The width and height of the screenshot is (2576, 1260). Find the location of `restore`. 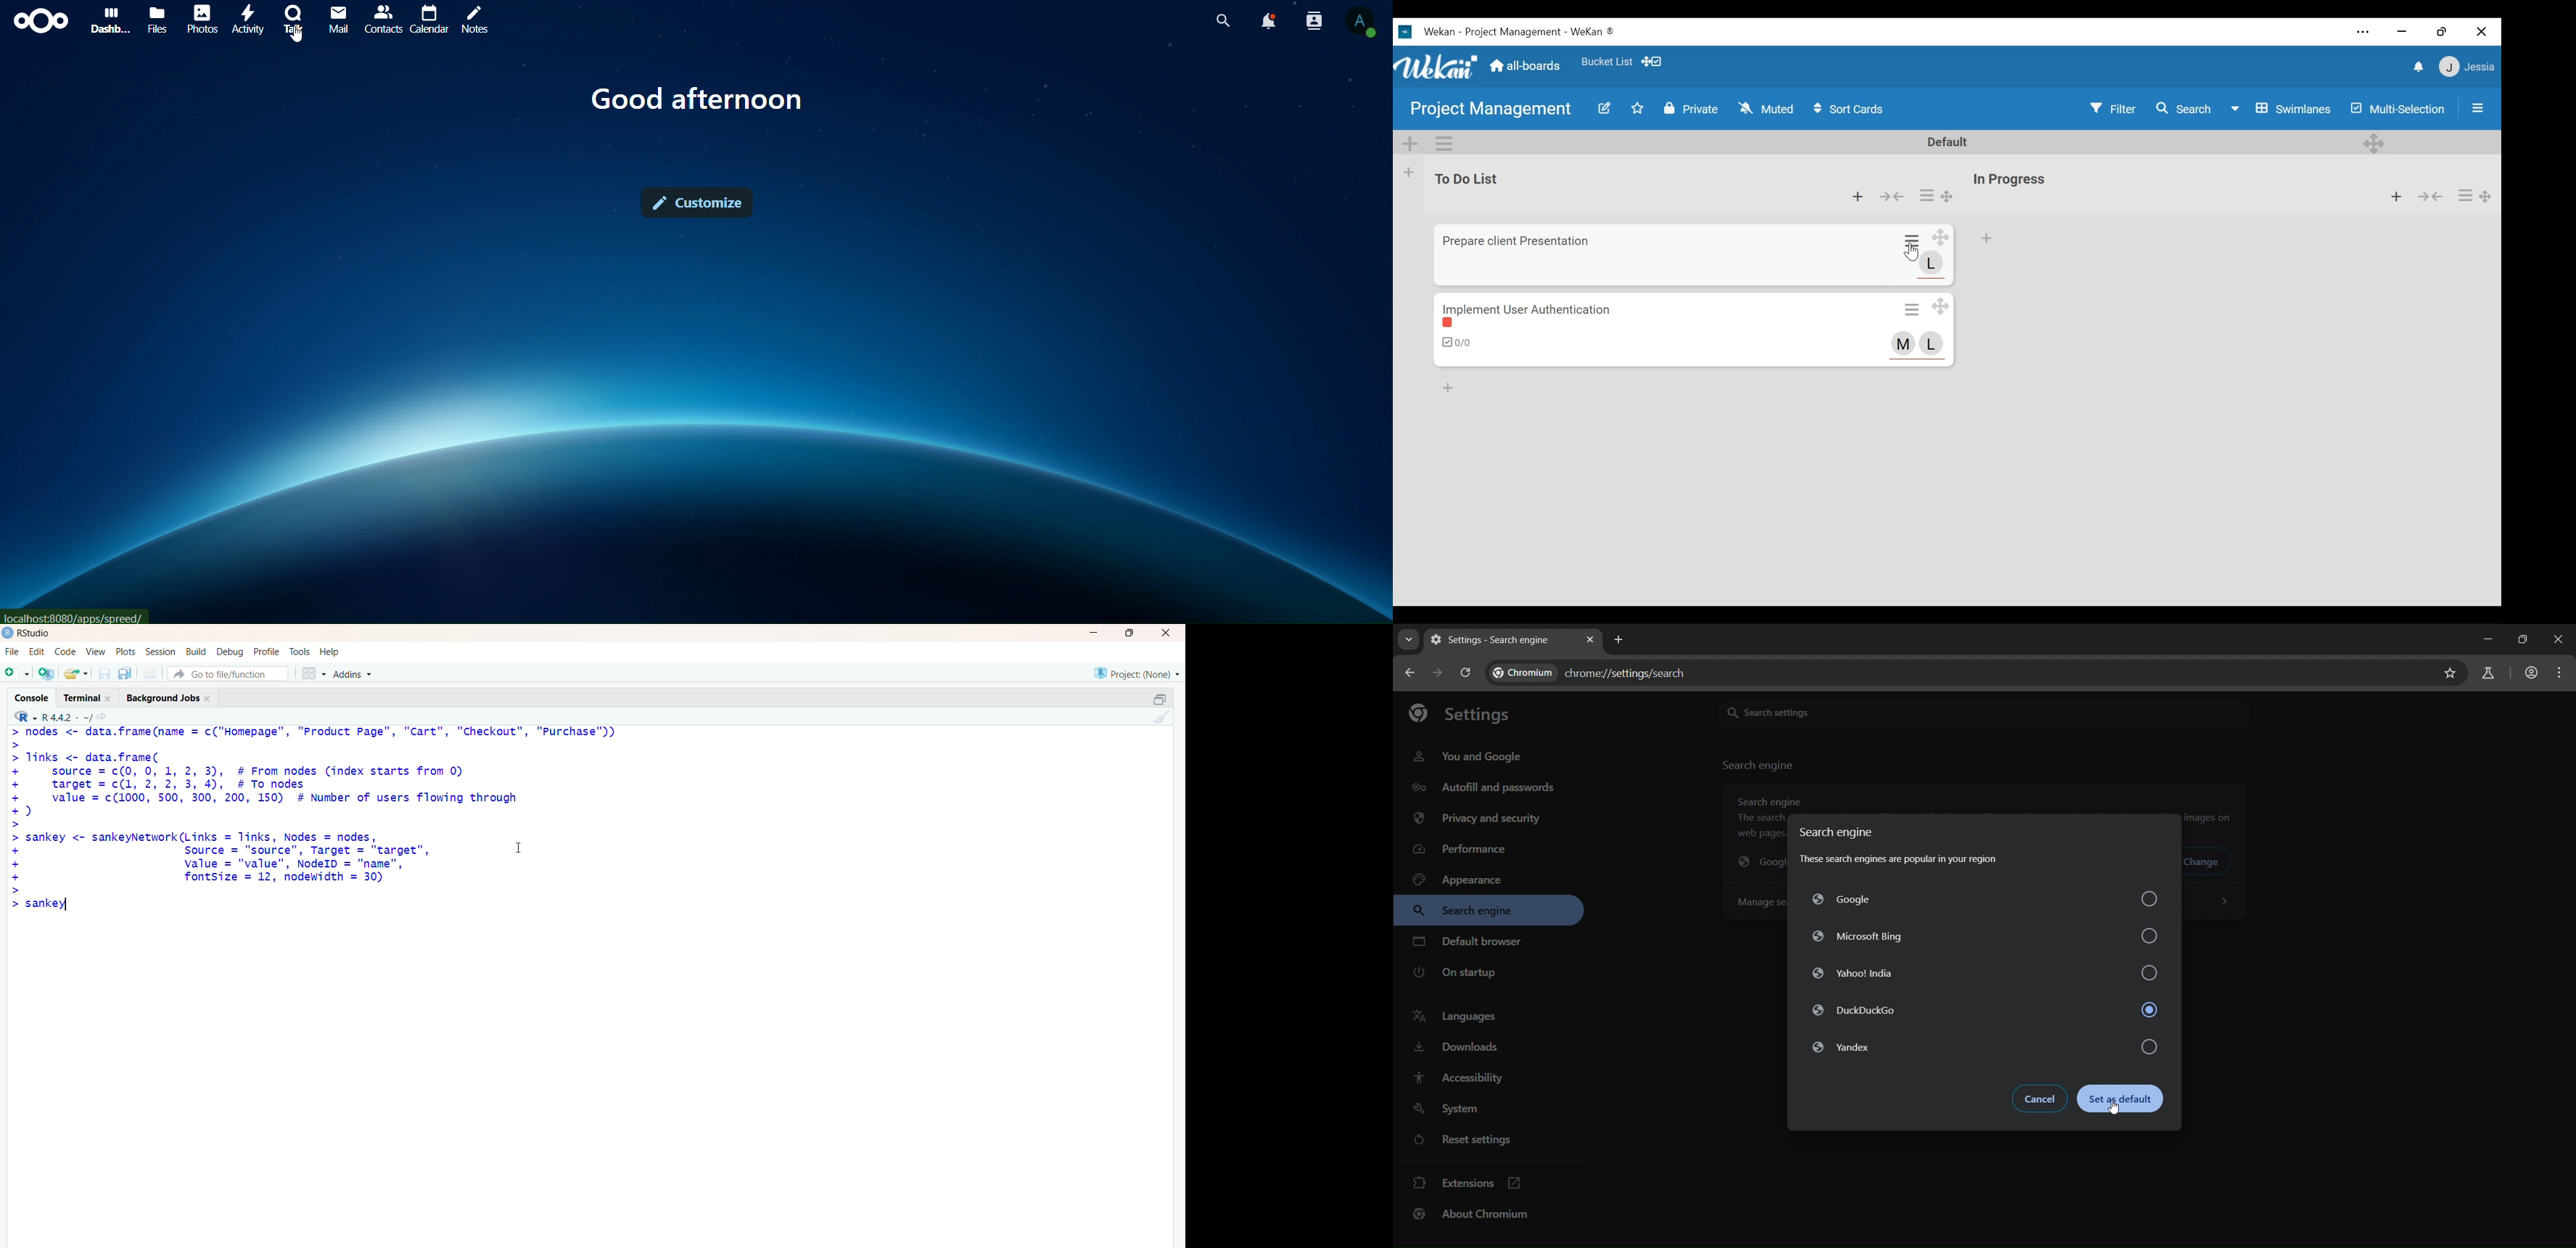

restore is located at coordinates (2441, 32).